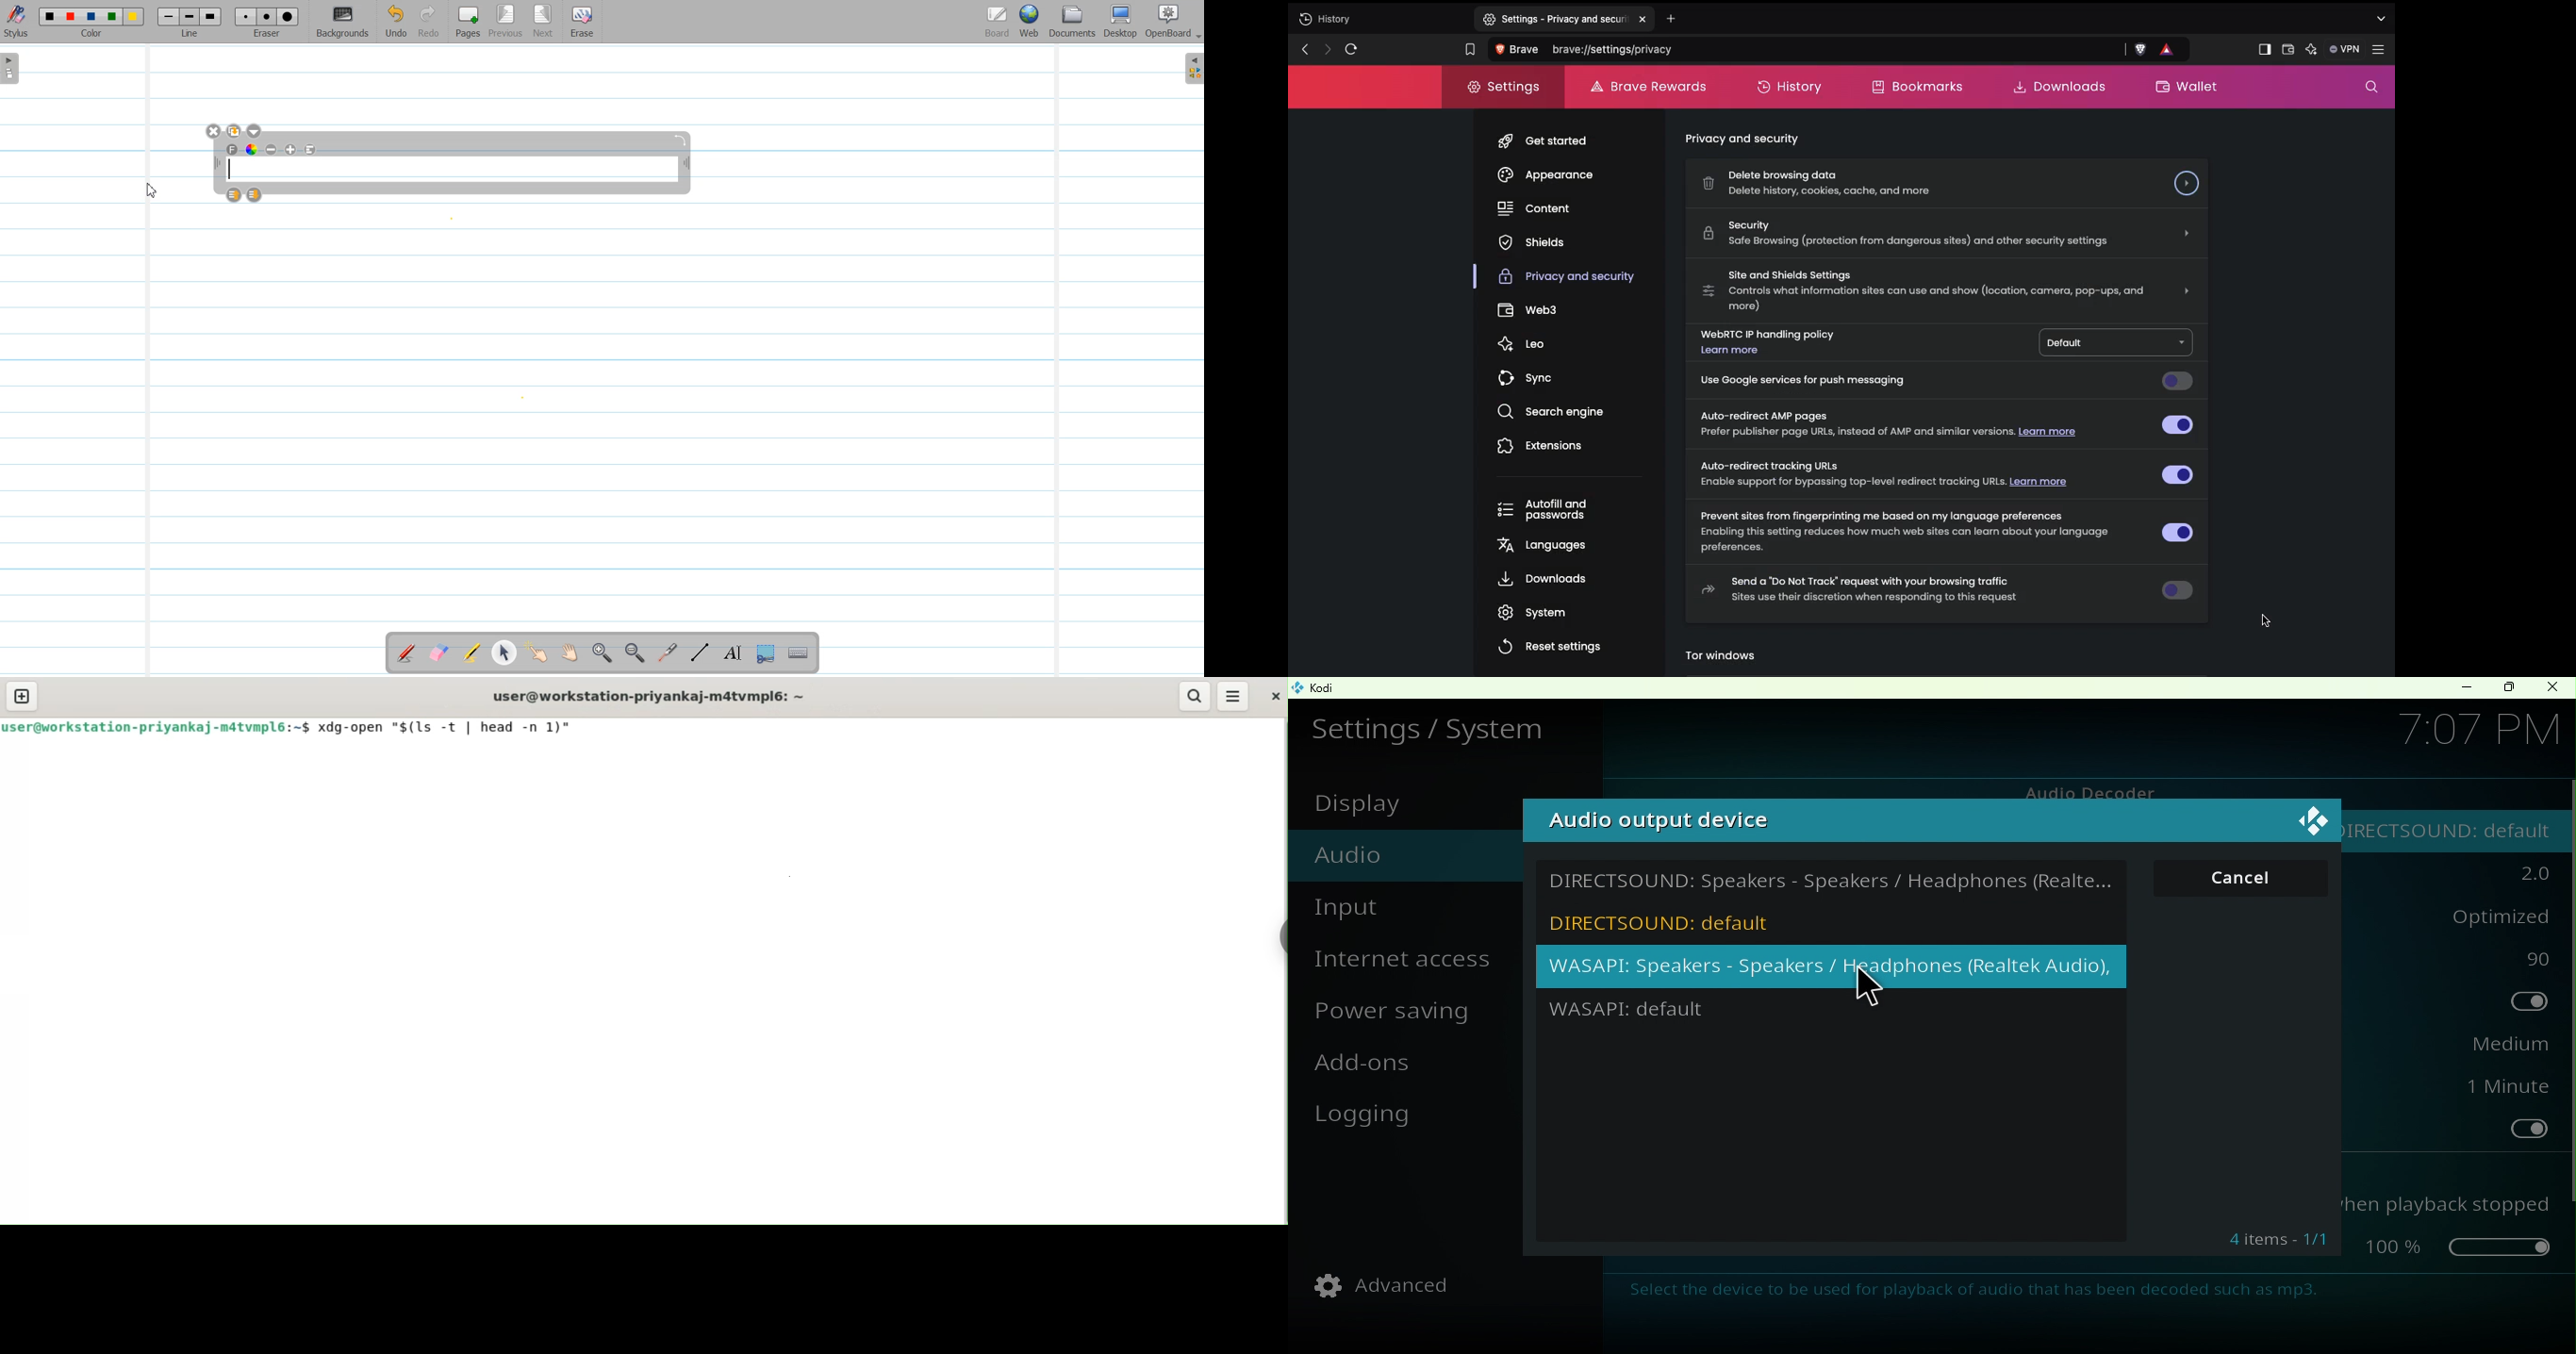  Describe the element at coordinates (2242, 877) in the screenshot. I see `Cancel` at that location.